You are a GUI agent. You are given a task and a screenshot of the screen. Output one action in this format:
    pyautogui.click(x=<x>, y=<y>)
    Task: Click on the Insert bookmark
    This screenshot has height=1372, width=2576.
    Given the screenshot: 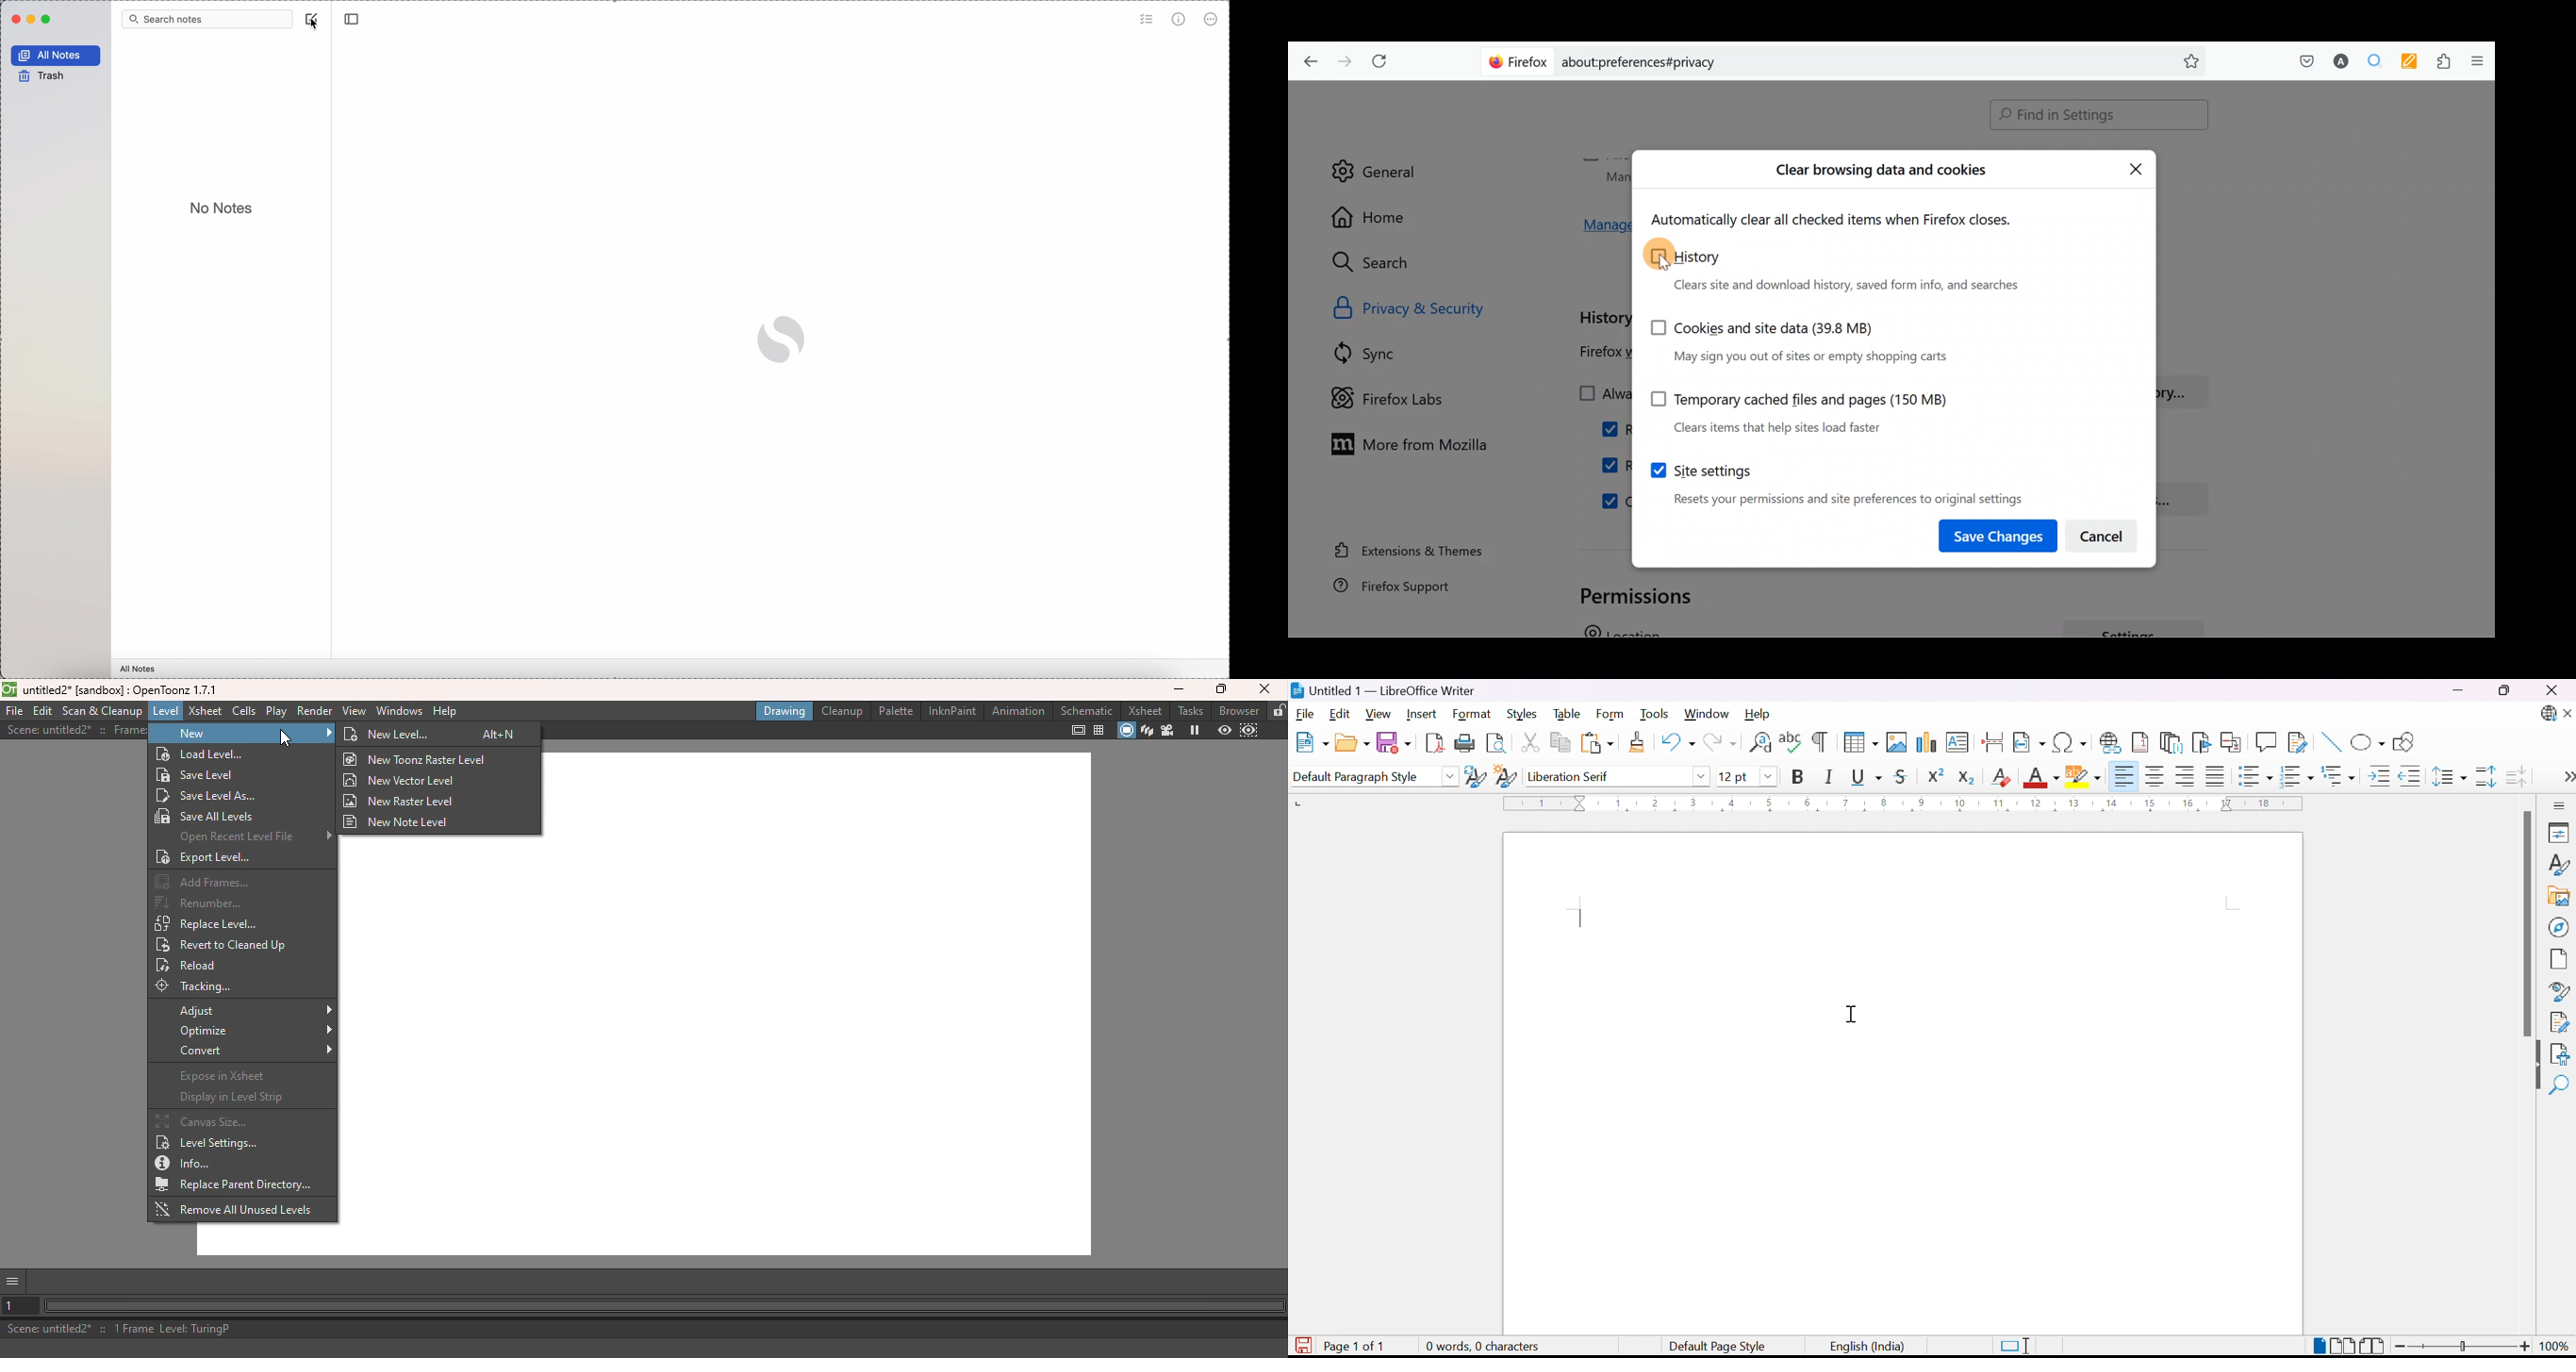 What is the action you would take?
    pyautogui.click(x=2202, y=742)
    